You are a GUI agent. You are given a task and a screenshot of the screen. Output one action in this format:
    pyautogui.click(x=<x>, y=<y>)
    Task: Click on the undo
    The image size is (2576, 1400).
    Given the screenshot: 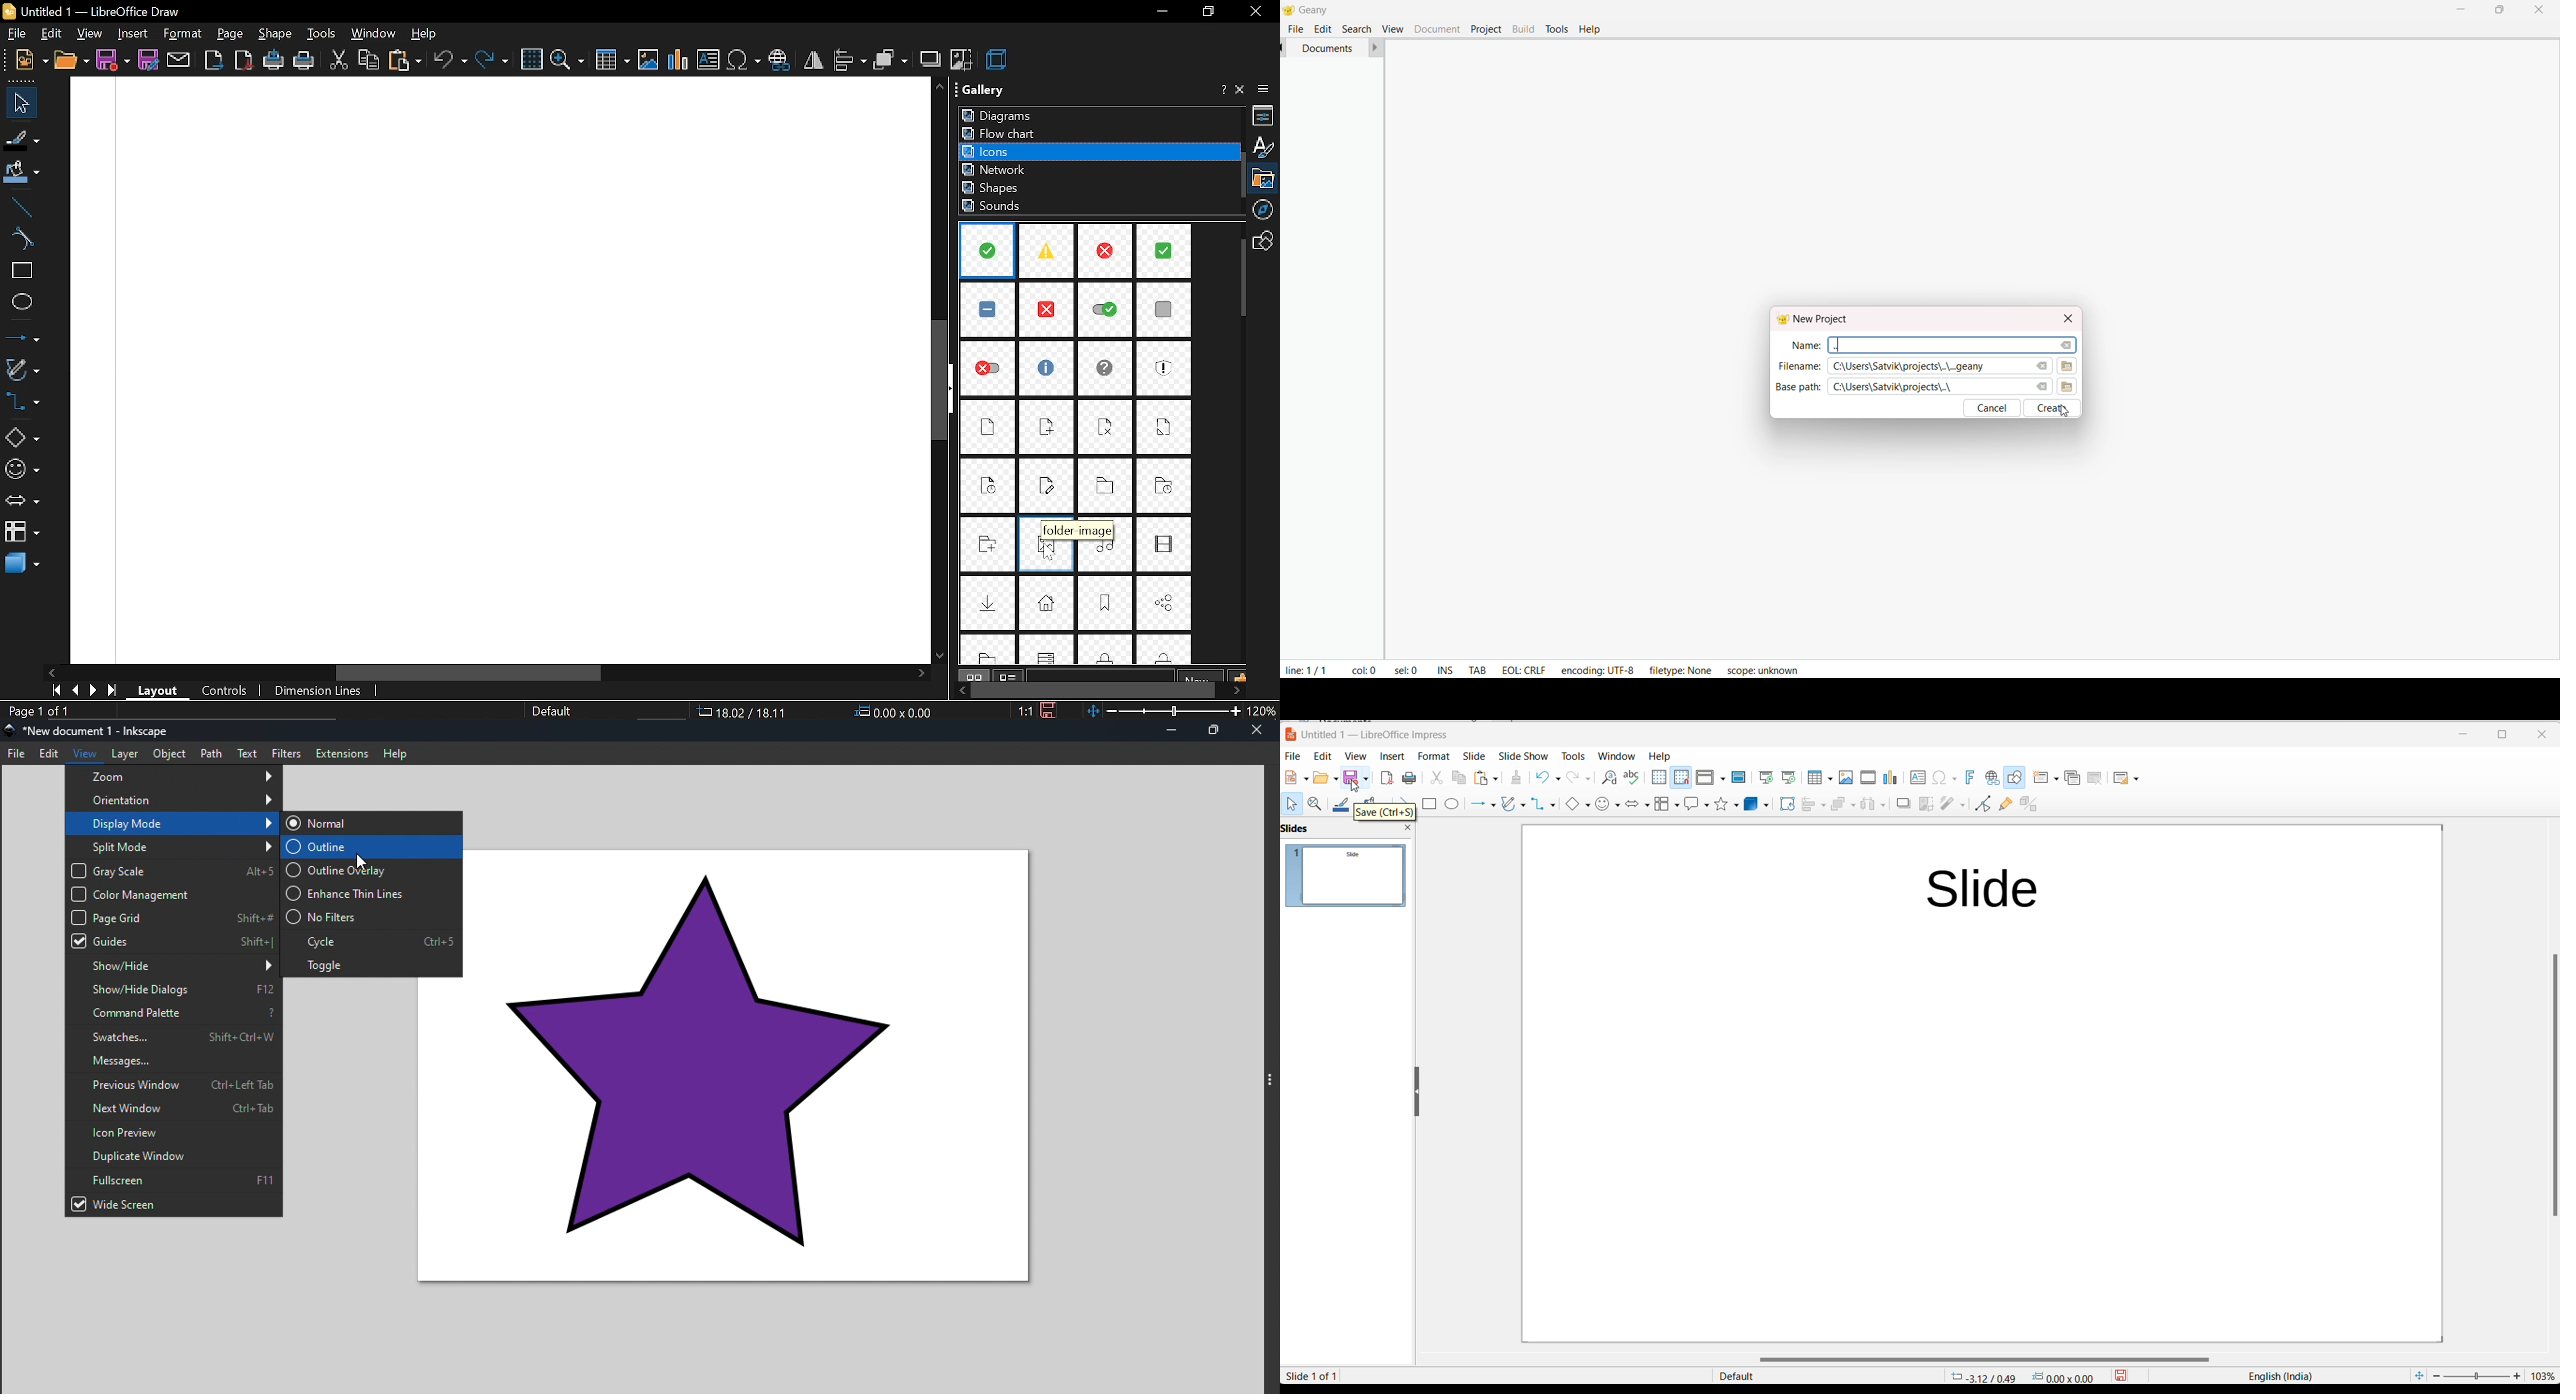 What is the action you would take?
    pyautogui.click(x=449, y=61)
    